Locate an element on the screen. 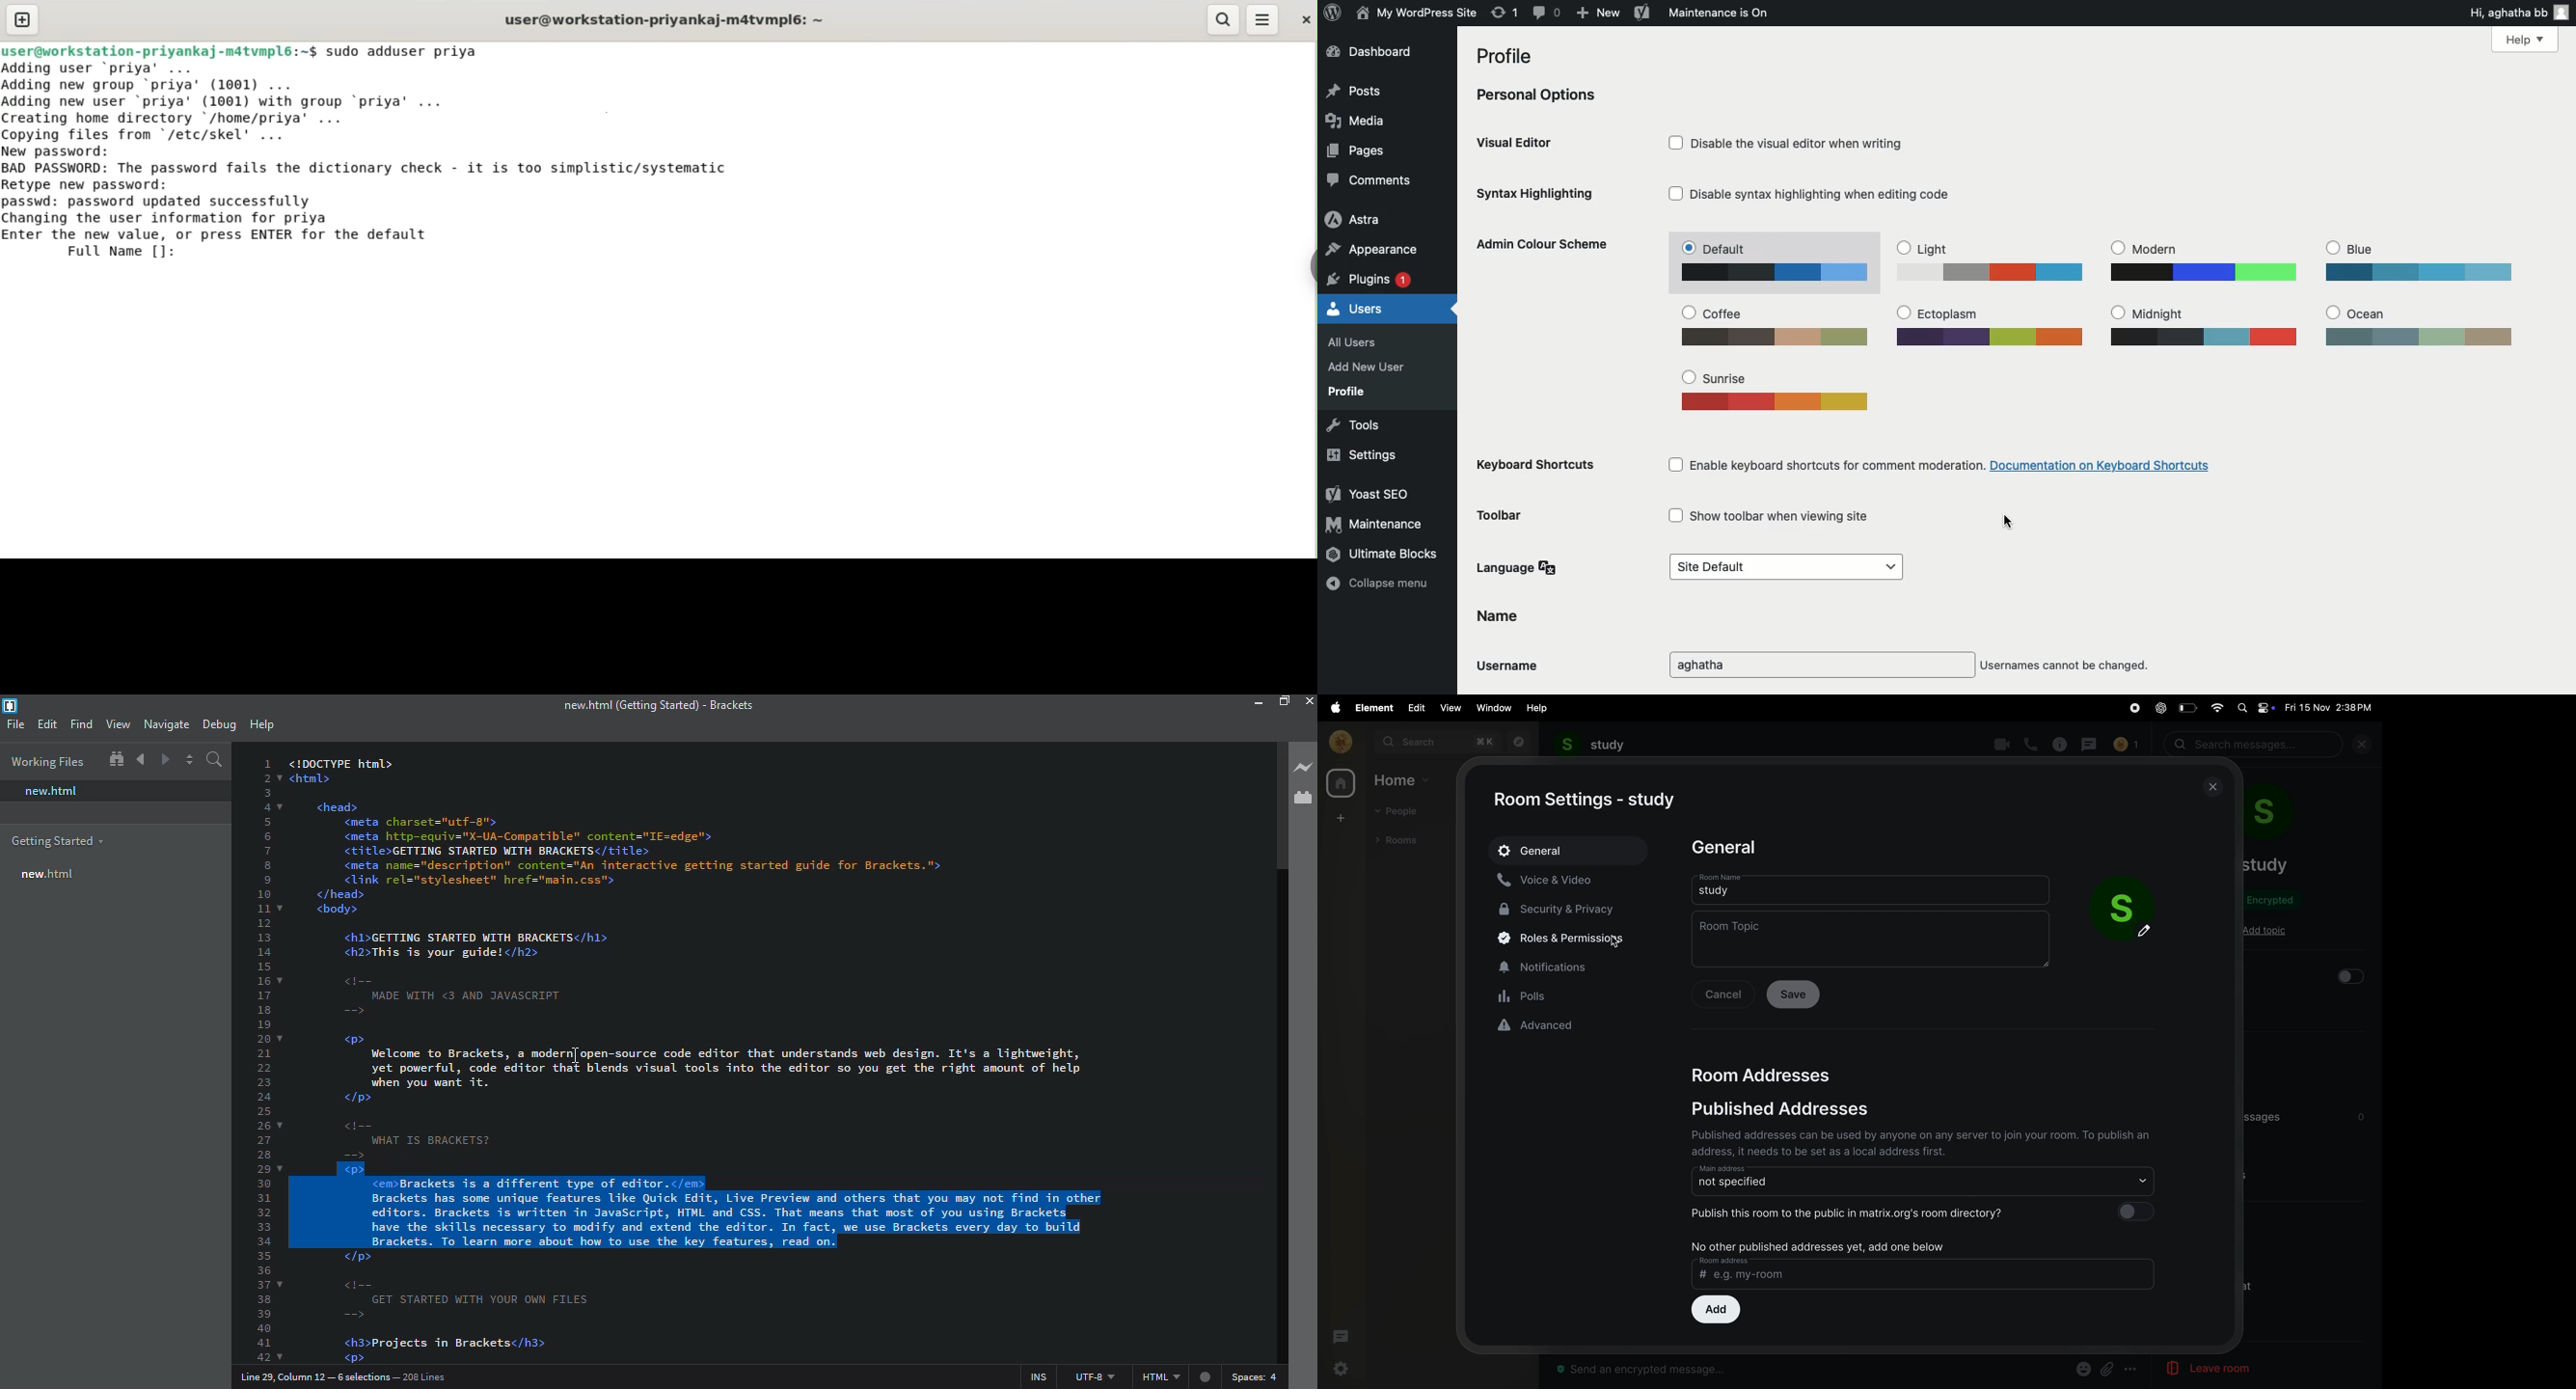 The image size is (2576, 1400). Visual editor is located at coordinates (1523, 142).